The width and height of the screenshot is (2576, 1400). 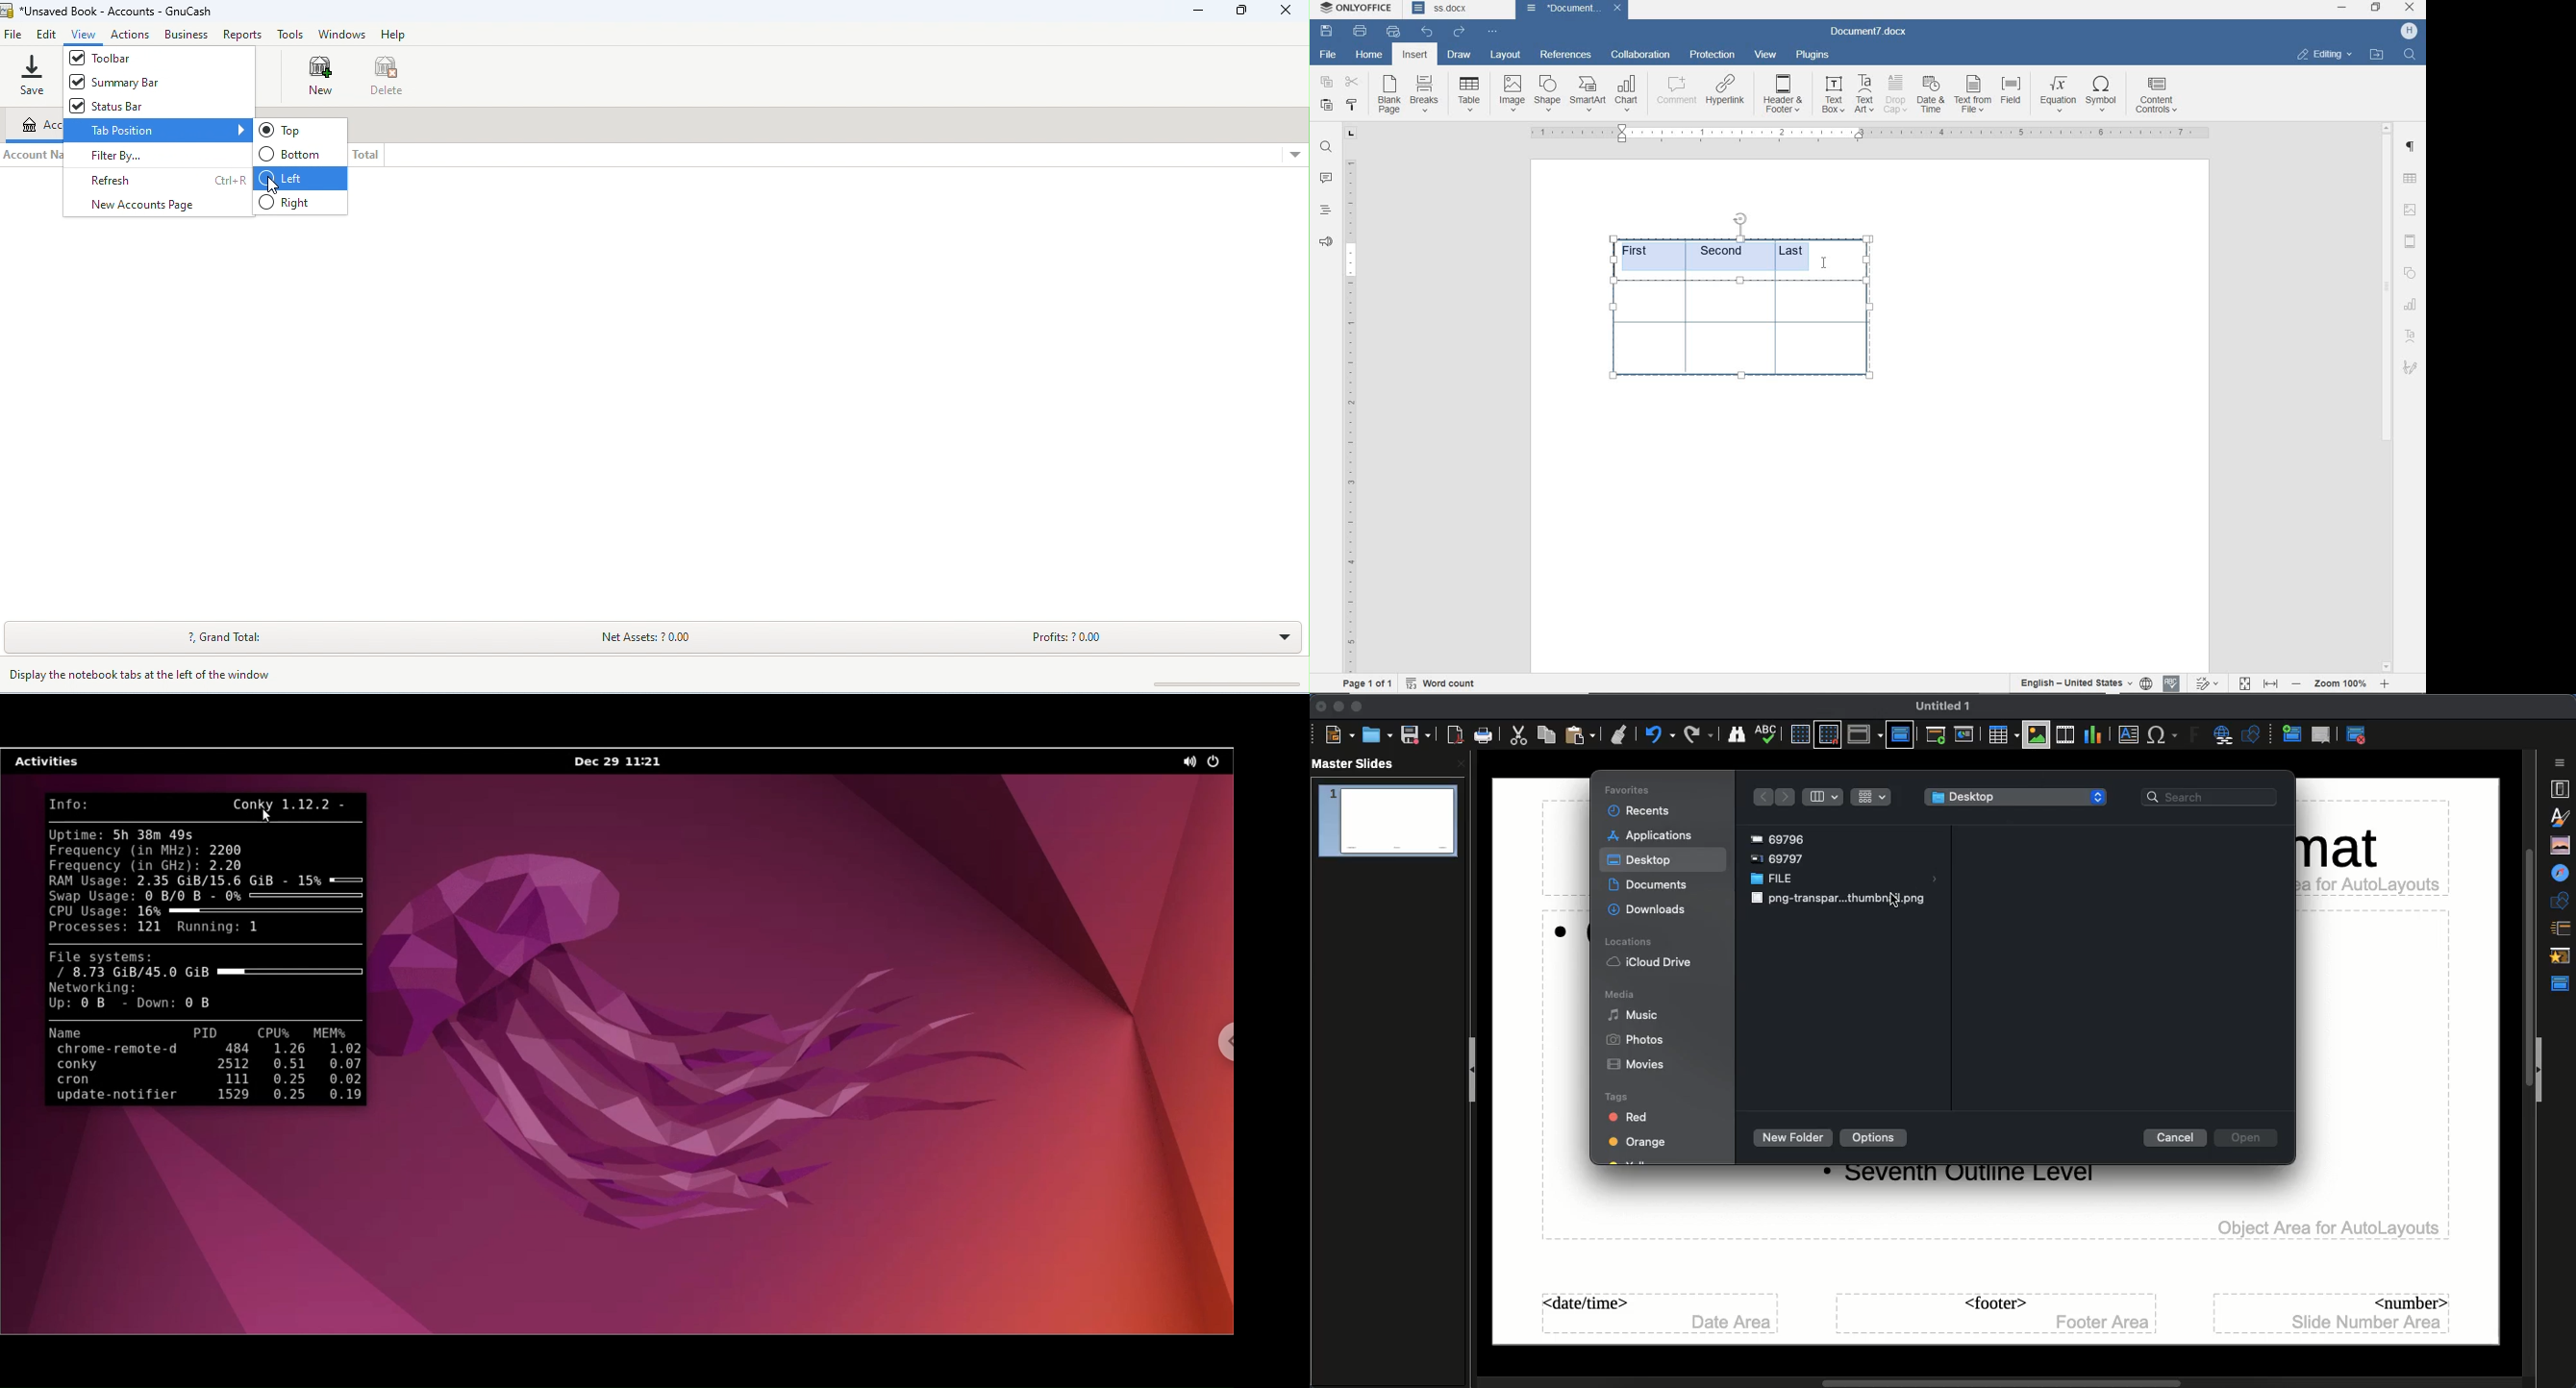 I want to click on Open, so click(x=2244, y=1138).